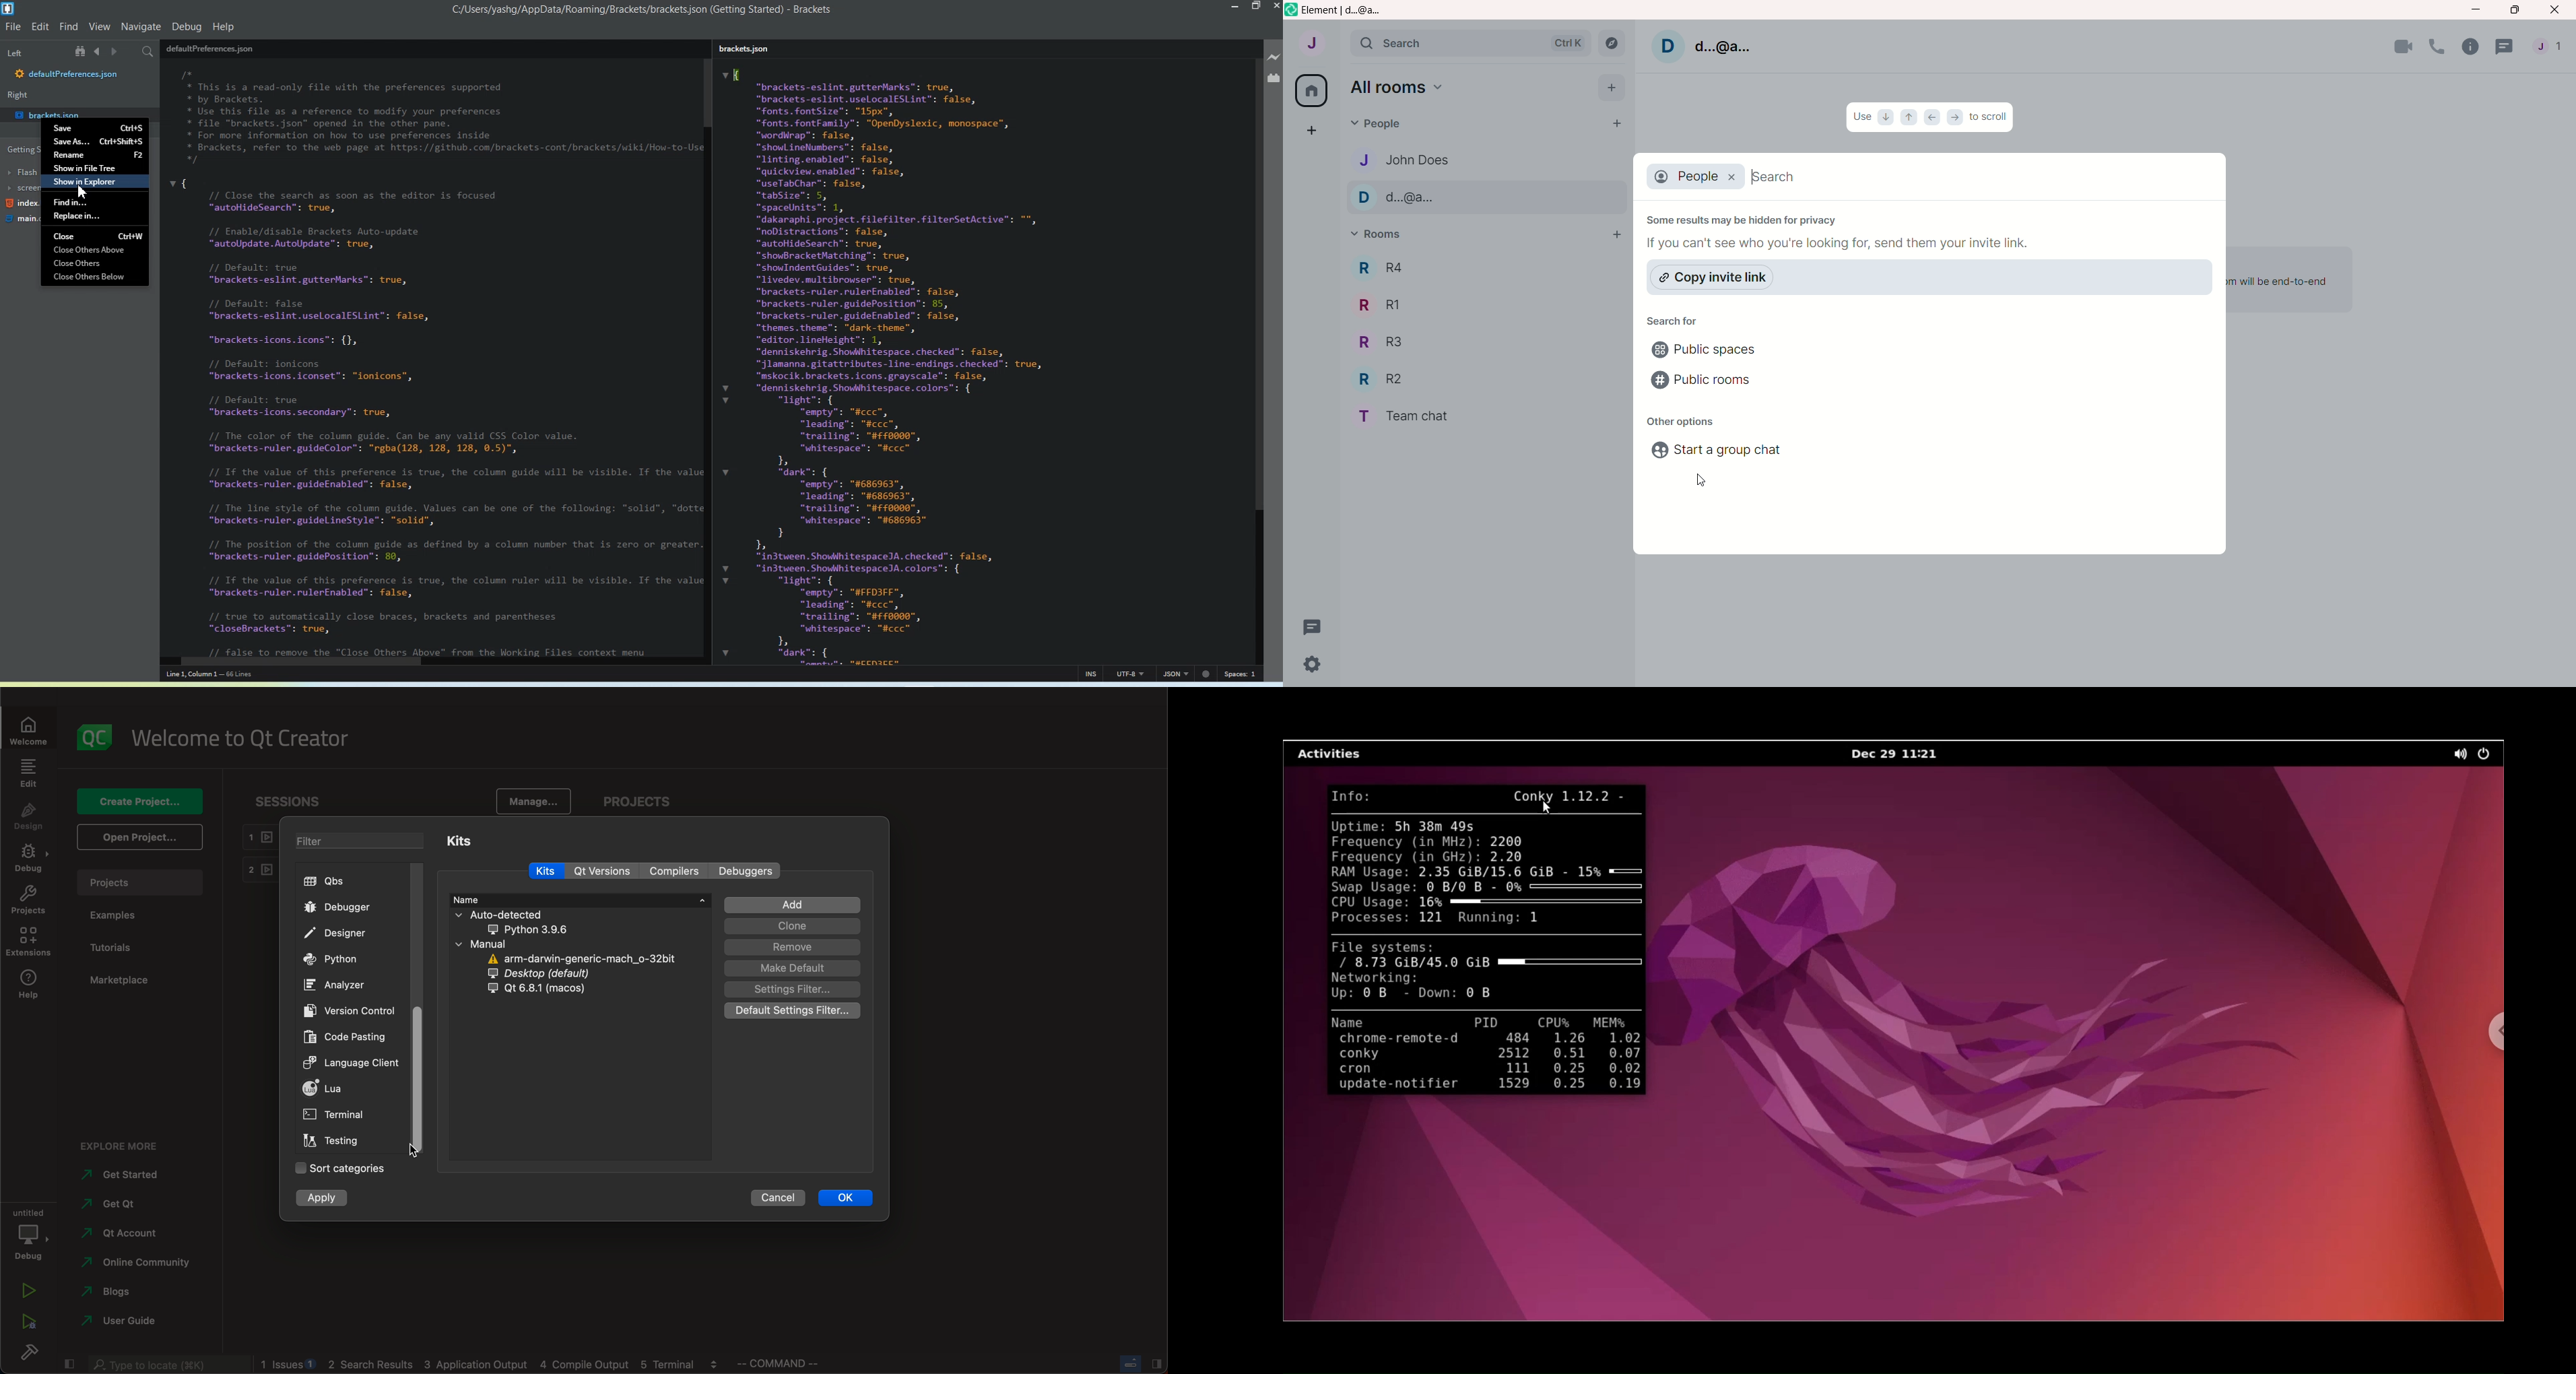 This screenshot has height=1400, width=2576. I want to click on public rooms, so click(1705, 380).